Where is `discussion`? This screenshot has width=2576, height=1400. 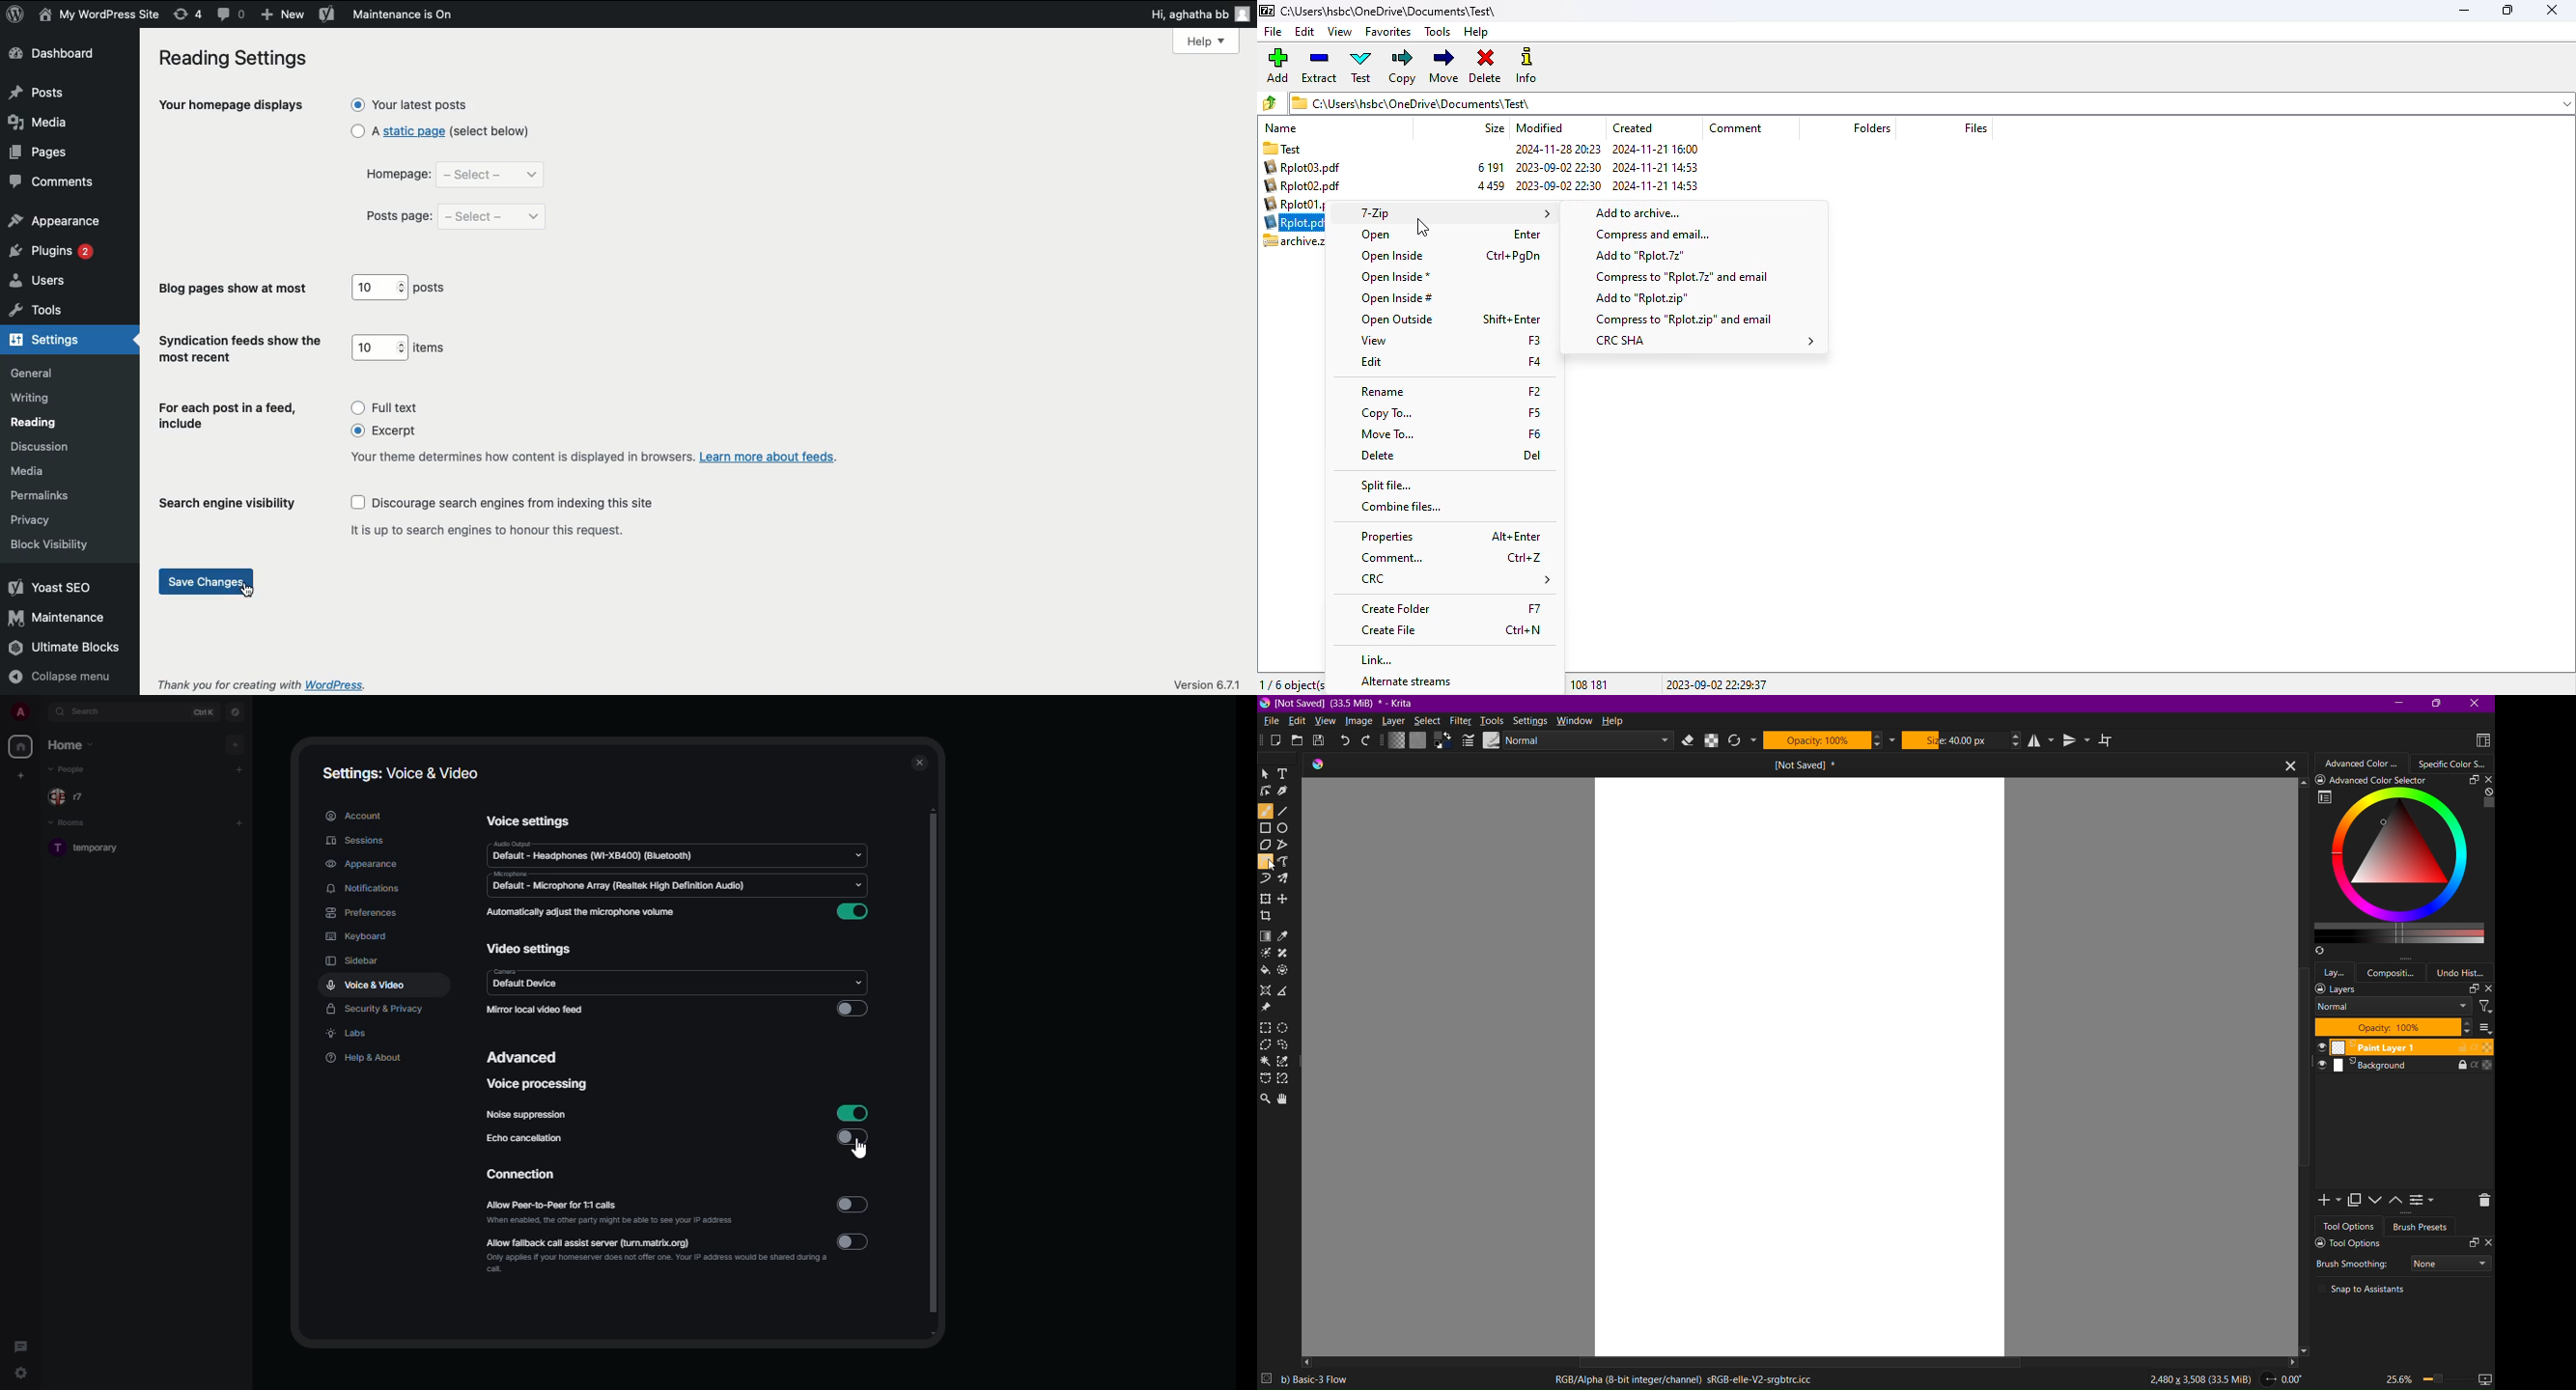 discussion is located at coordinates (38, 446).